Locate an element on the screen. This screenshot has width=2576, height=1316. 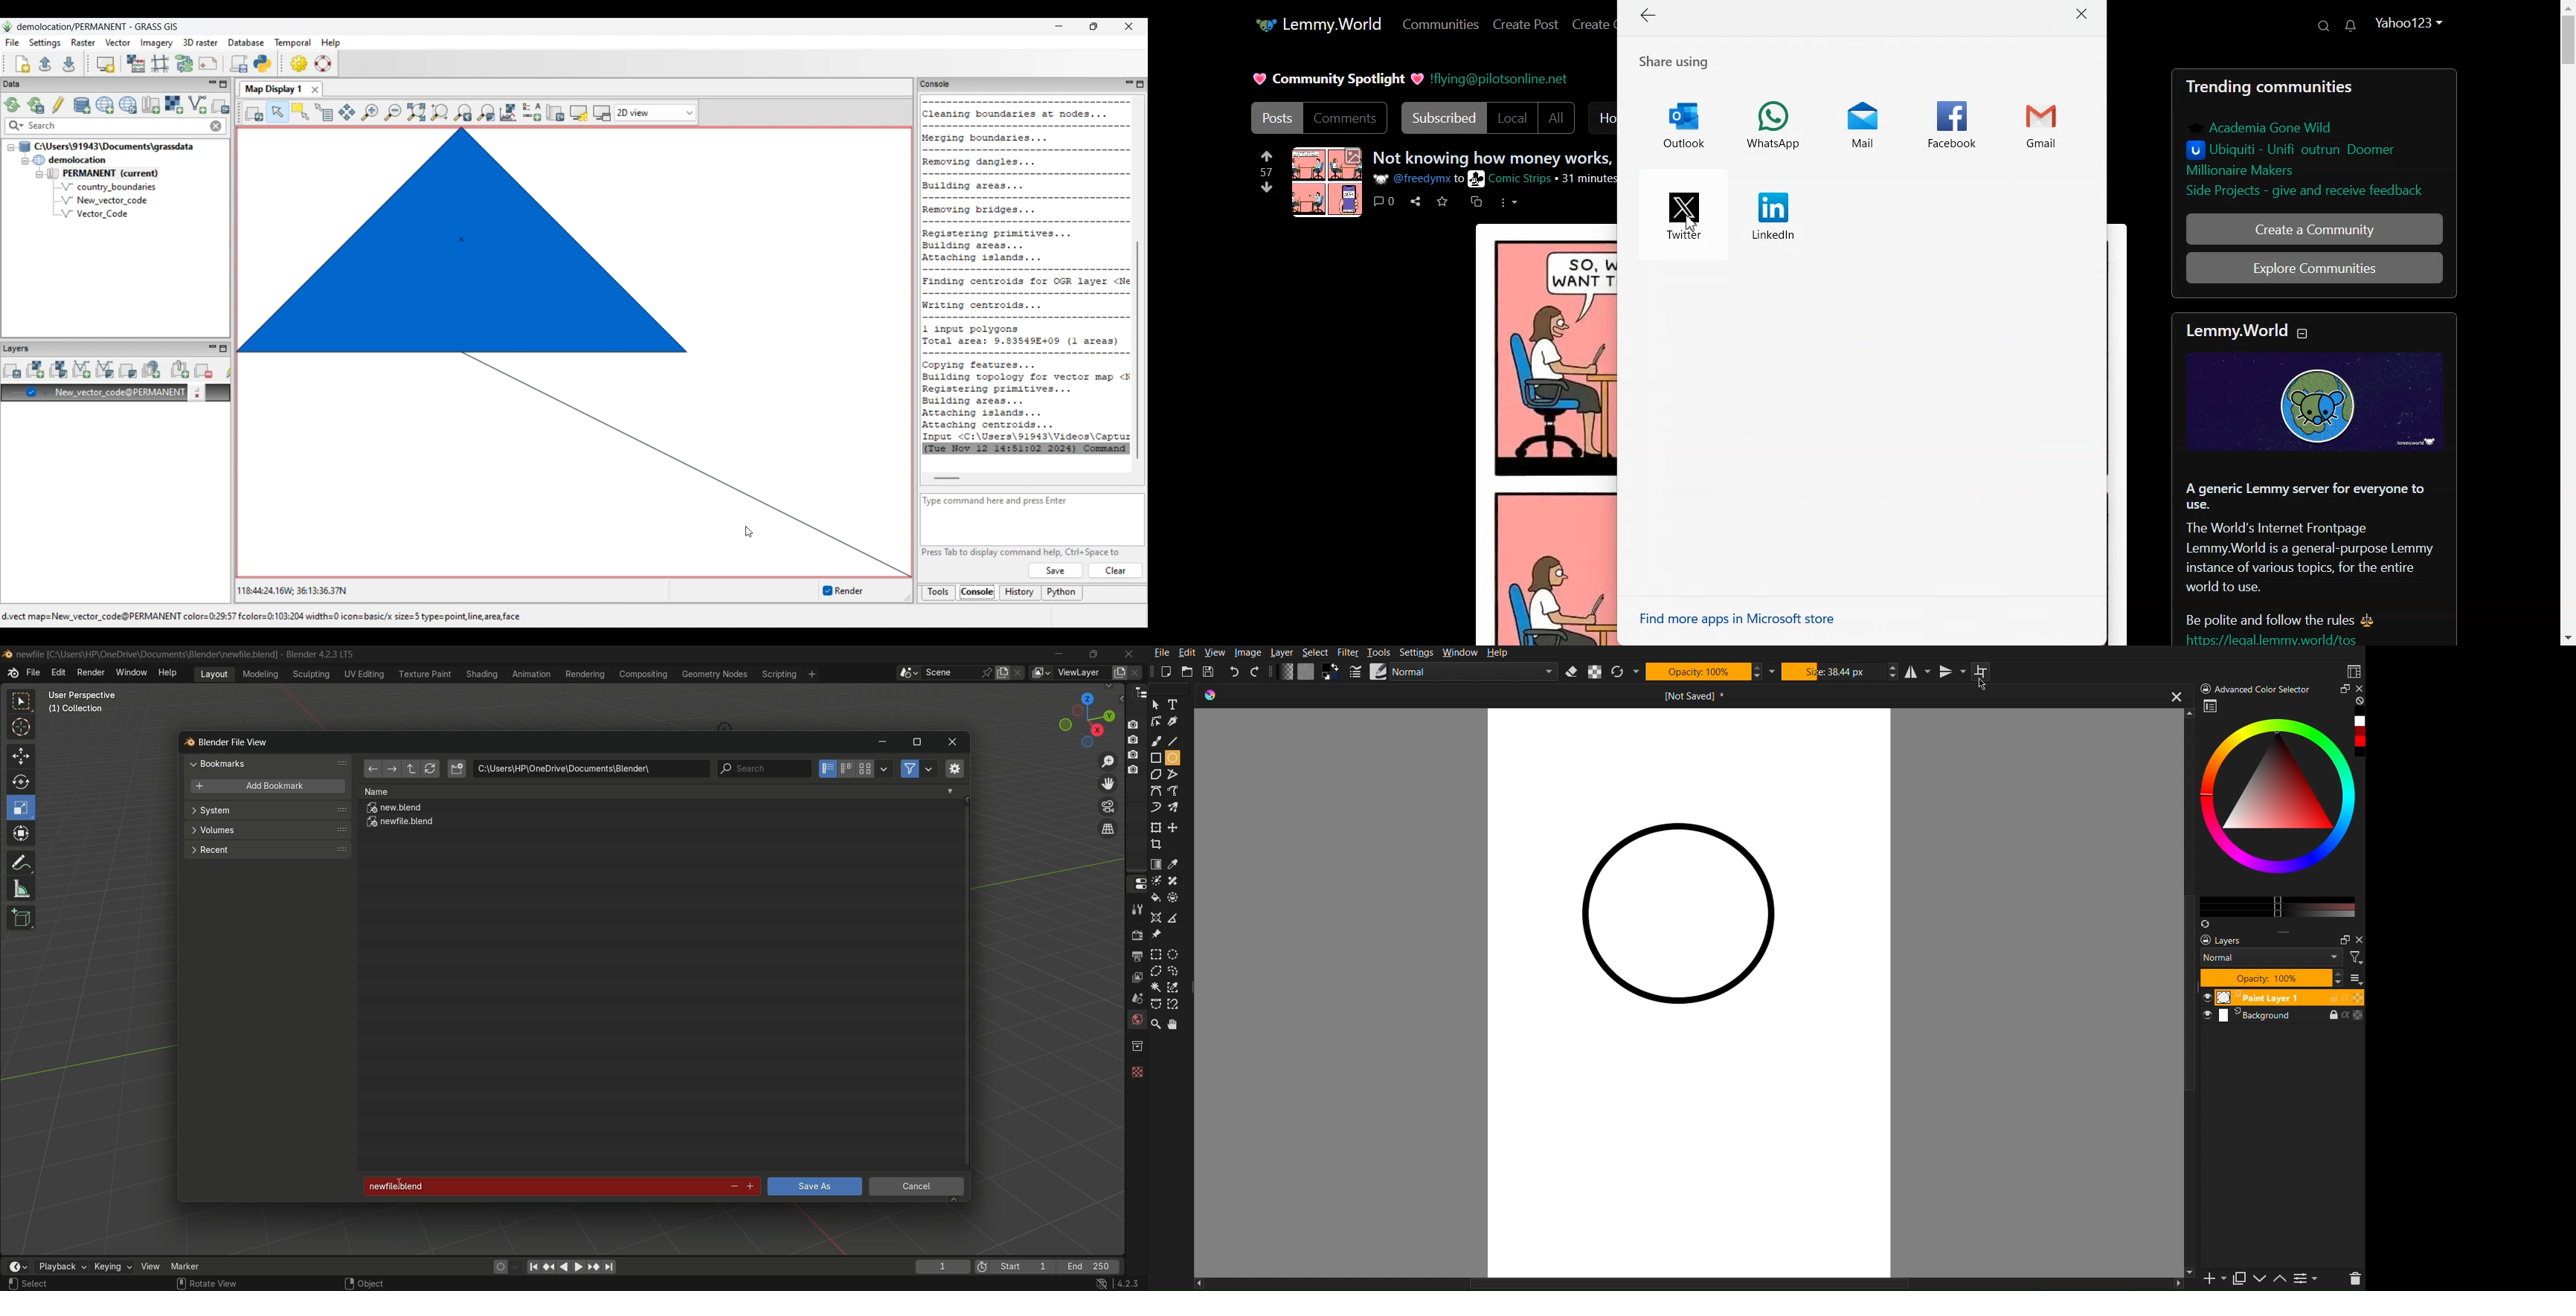
Selction dropper is located at coordinates (1176, 989).